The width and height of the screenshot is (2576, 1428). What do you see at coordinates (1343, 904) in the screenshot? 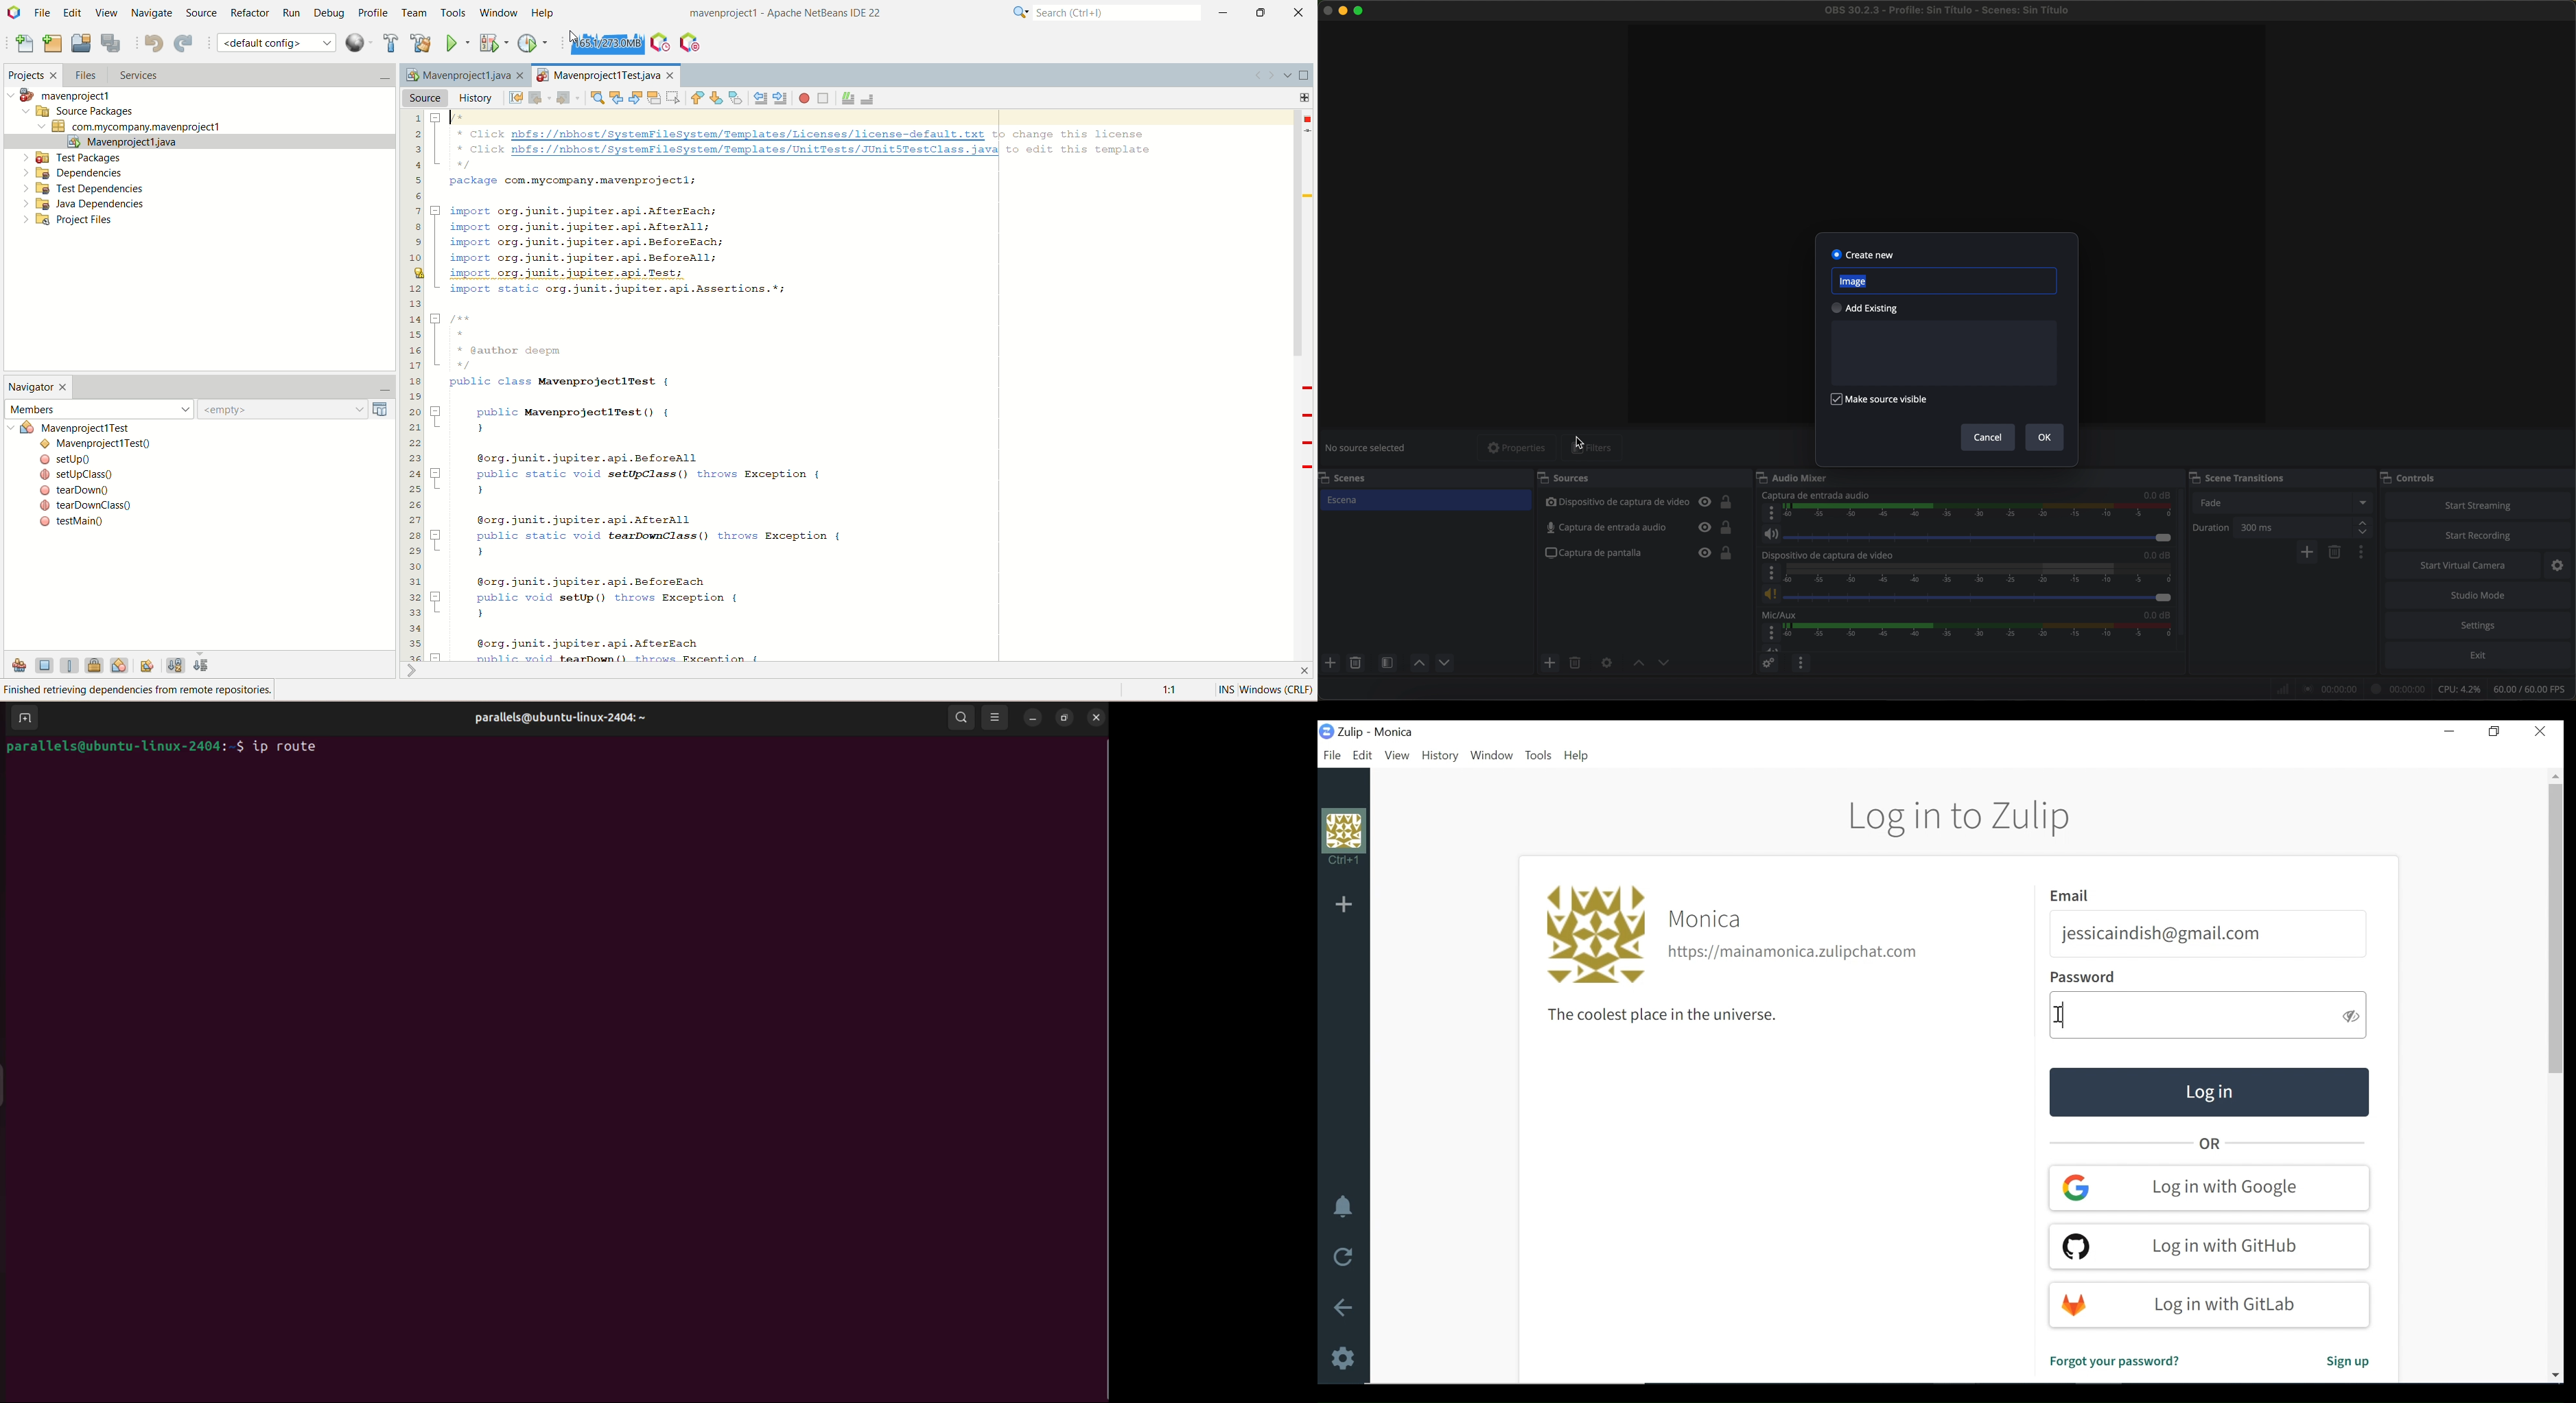
I see `Add Organisation` at bounding box center [1343, 904].